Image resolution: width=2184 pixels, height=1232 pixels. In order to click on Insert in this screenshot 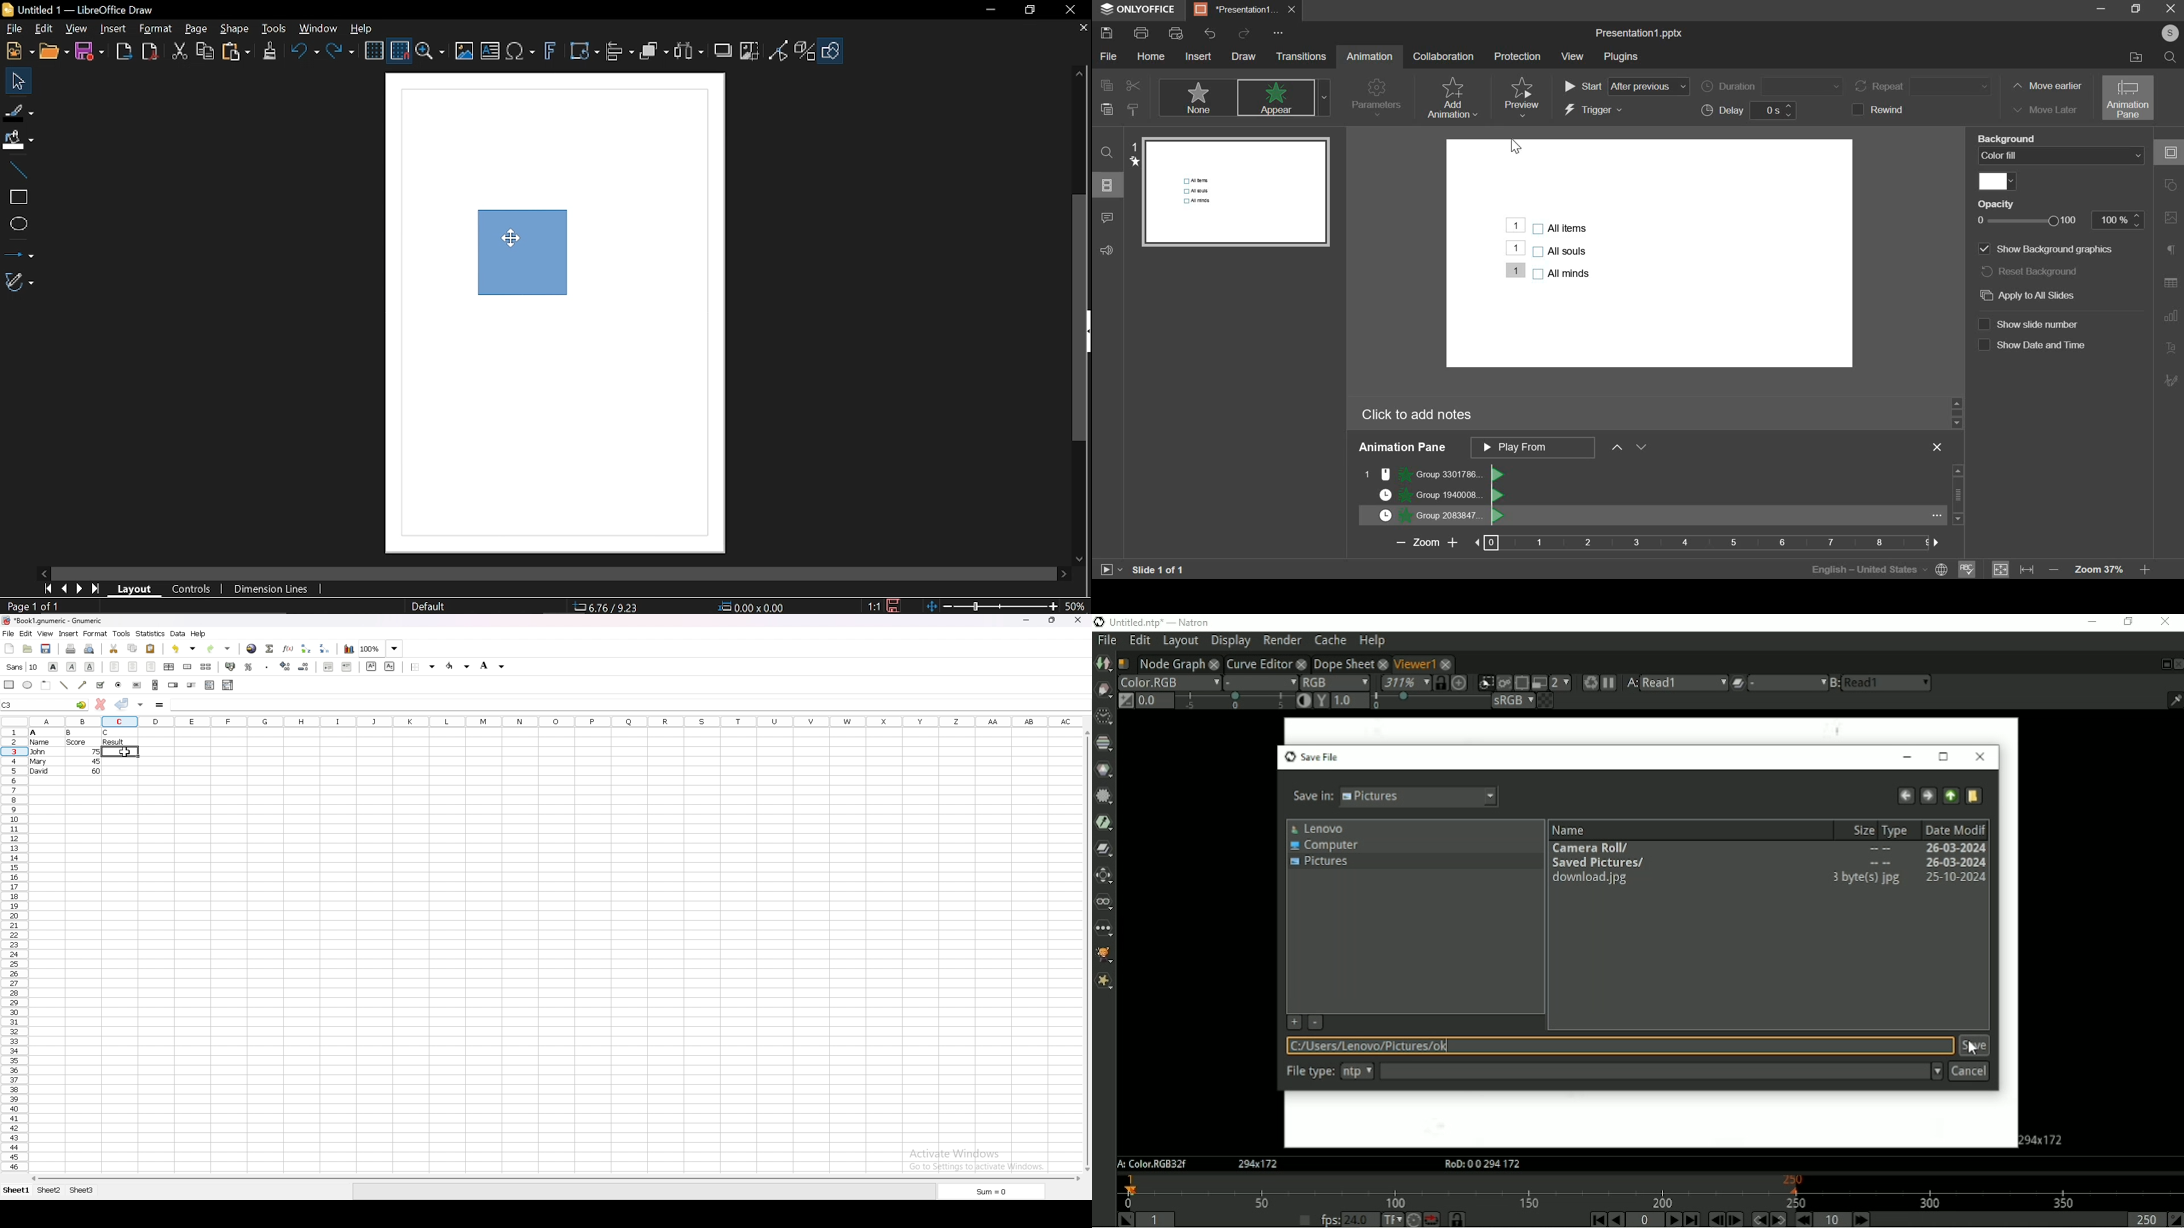, I will do `click(112, 28)`.